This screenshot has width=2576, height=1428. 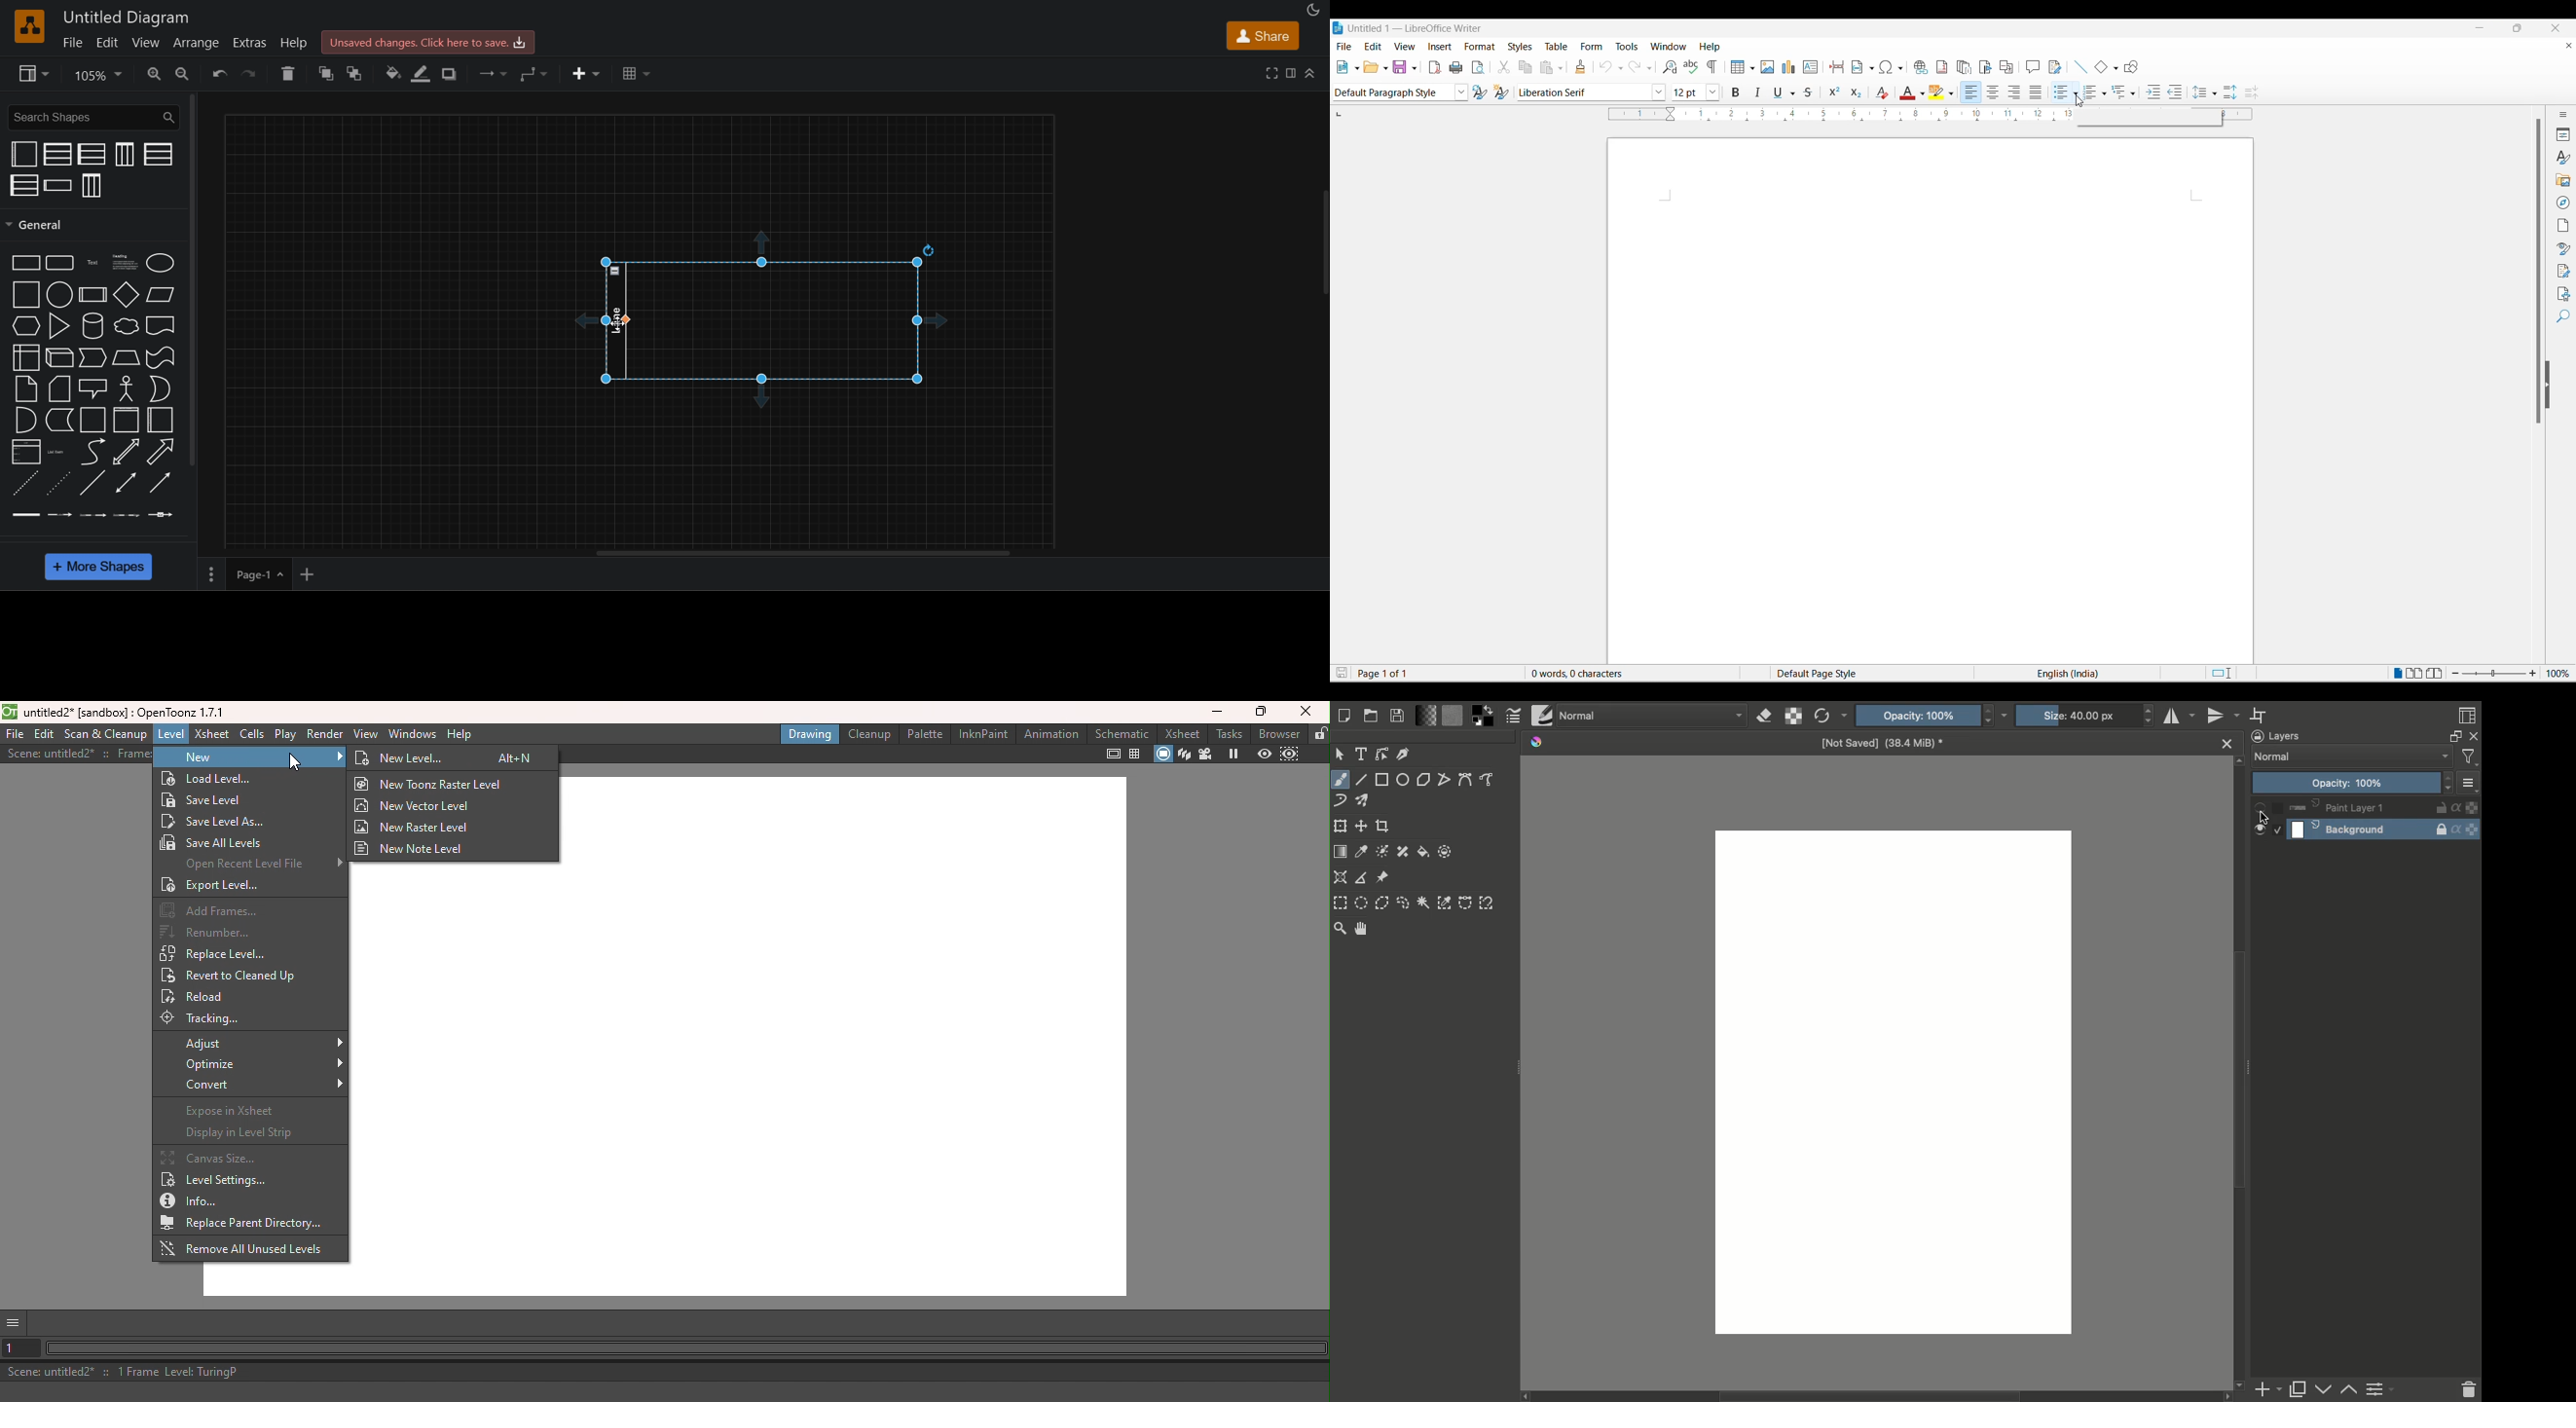 What do you see at coordinates (1408, 27) in the screenshot?
I see `Untitled 1 — LibreOffice Writer` at bounding box center [1408, 27].